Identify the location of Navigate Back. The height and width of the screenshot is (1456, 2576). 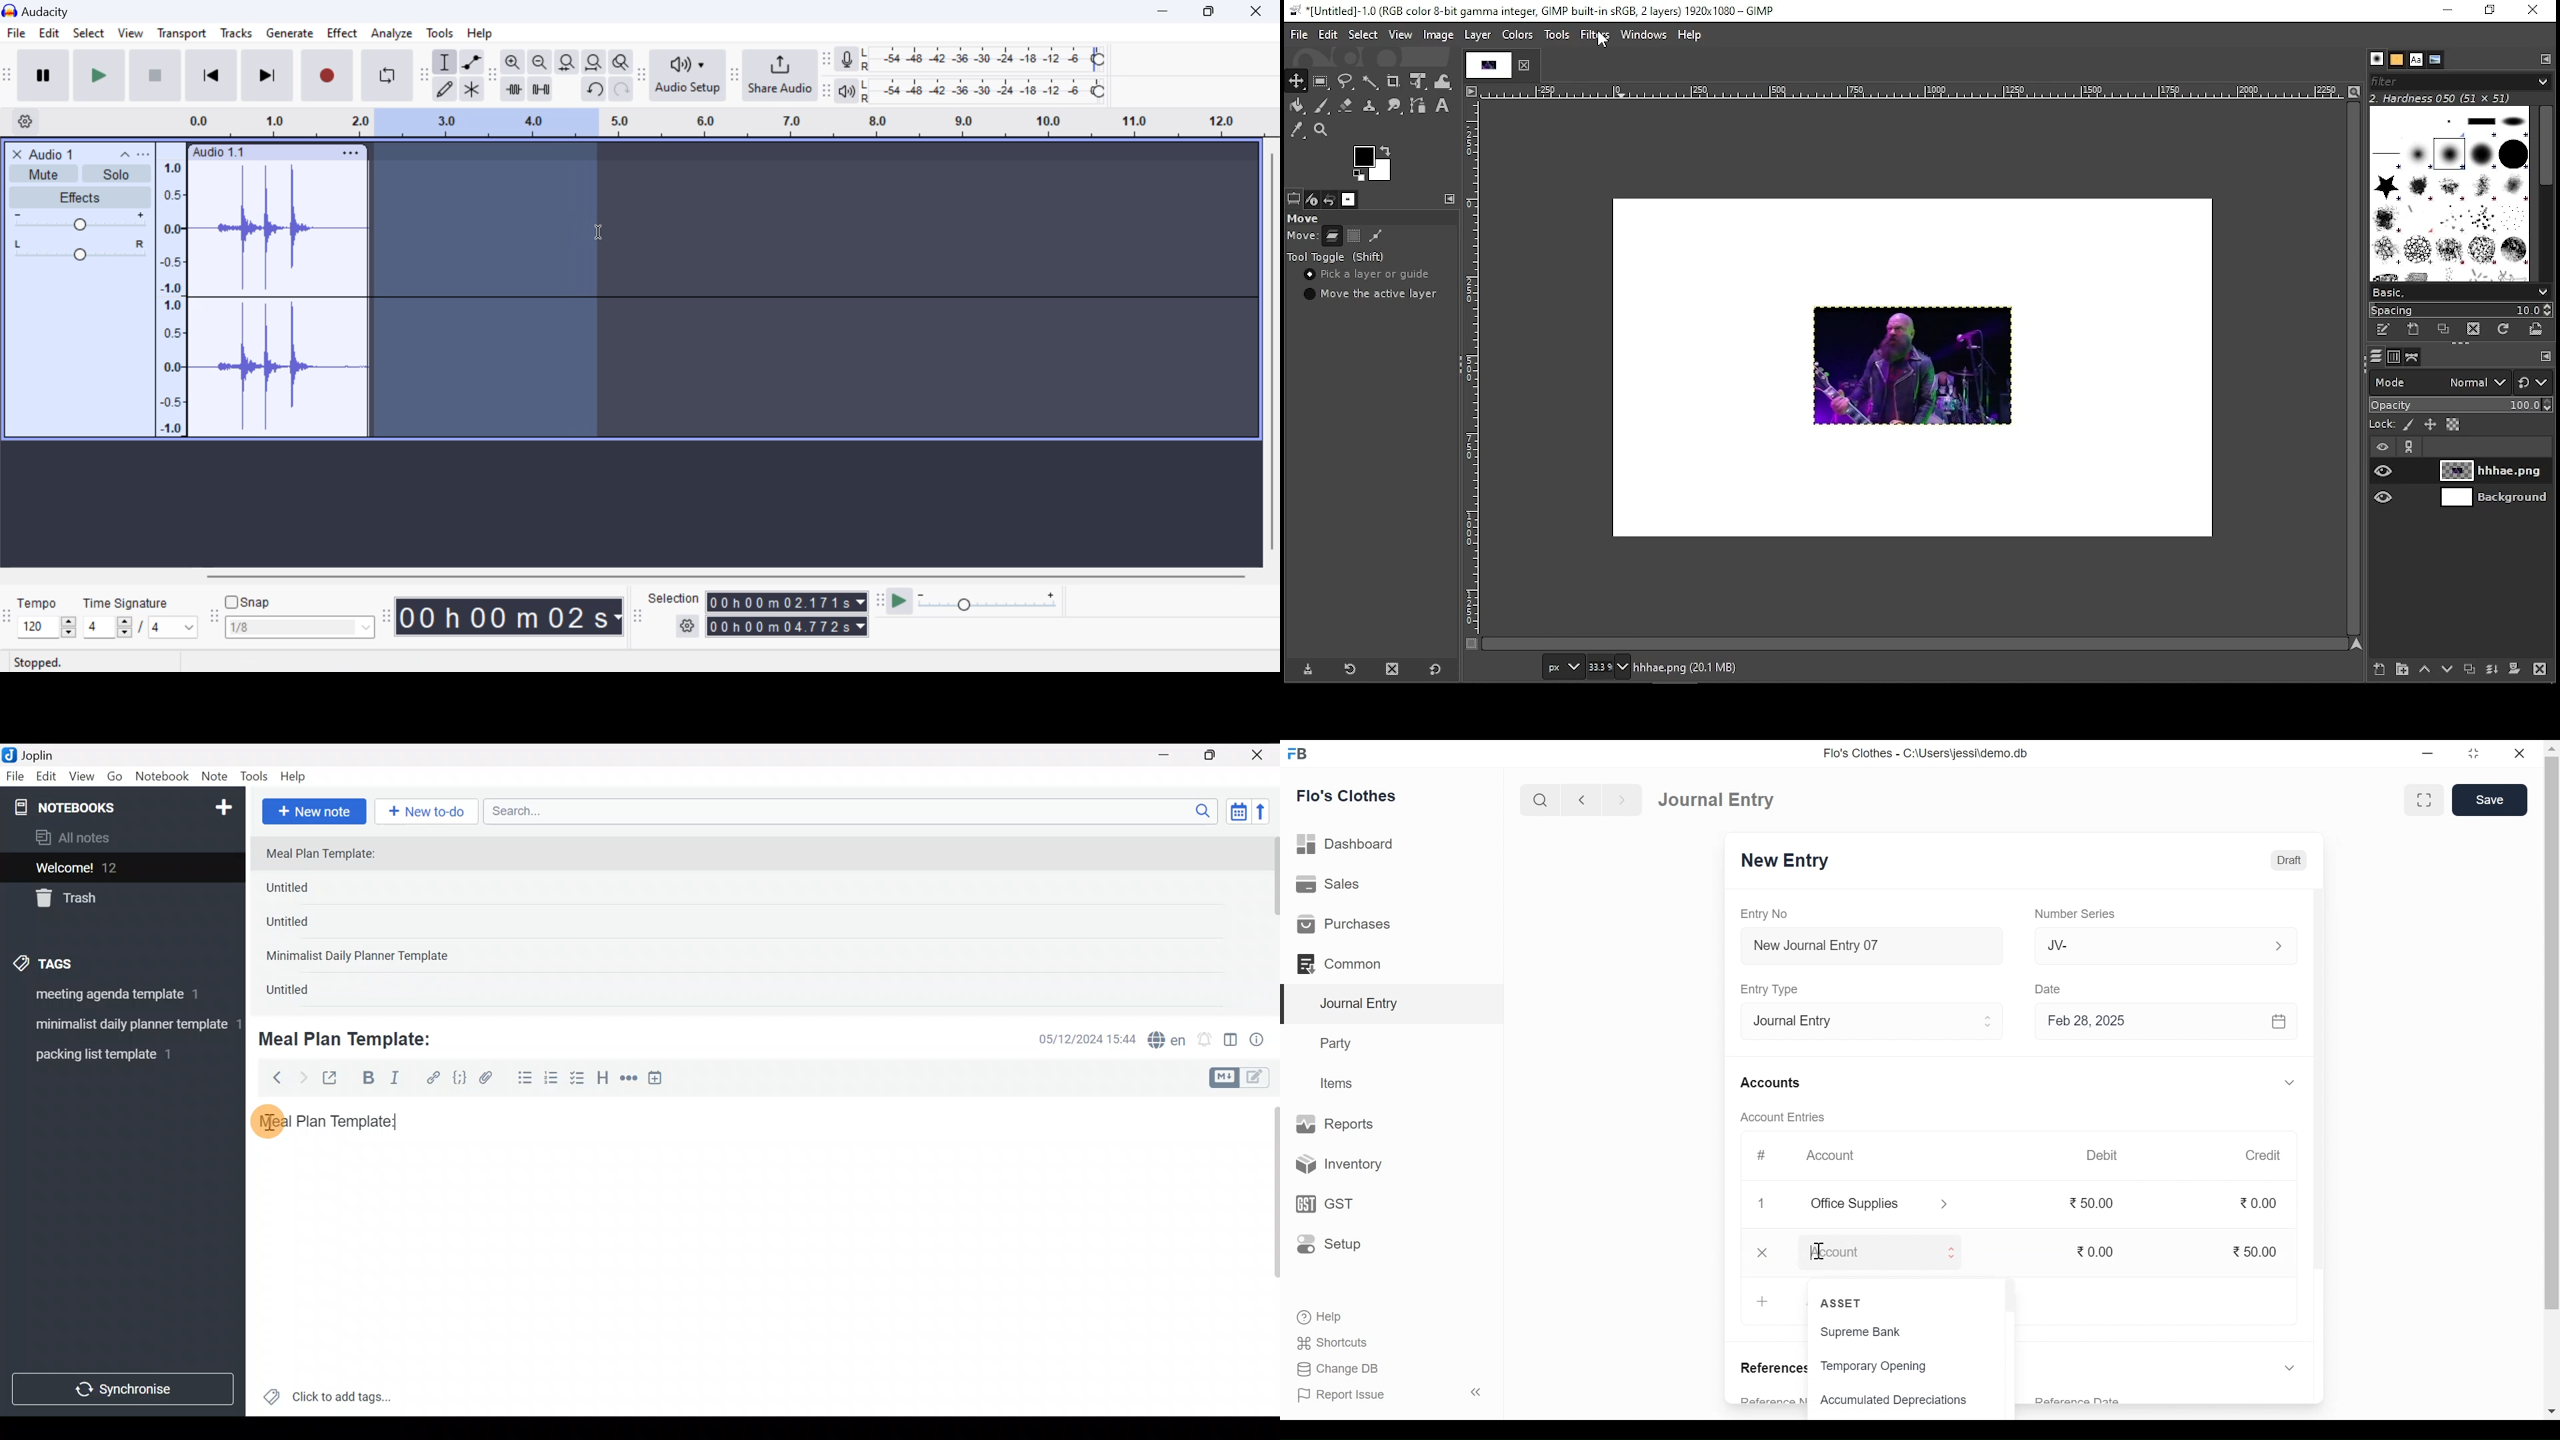
(1581, 800).